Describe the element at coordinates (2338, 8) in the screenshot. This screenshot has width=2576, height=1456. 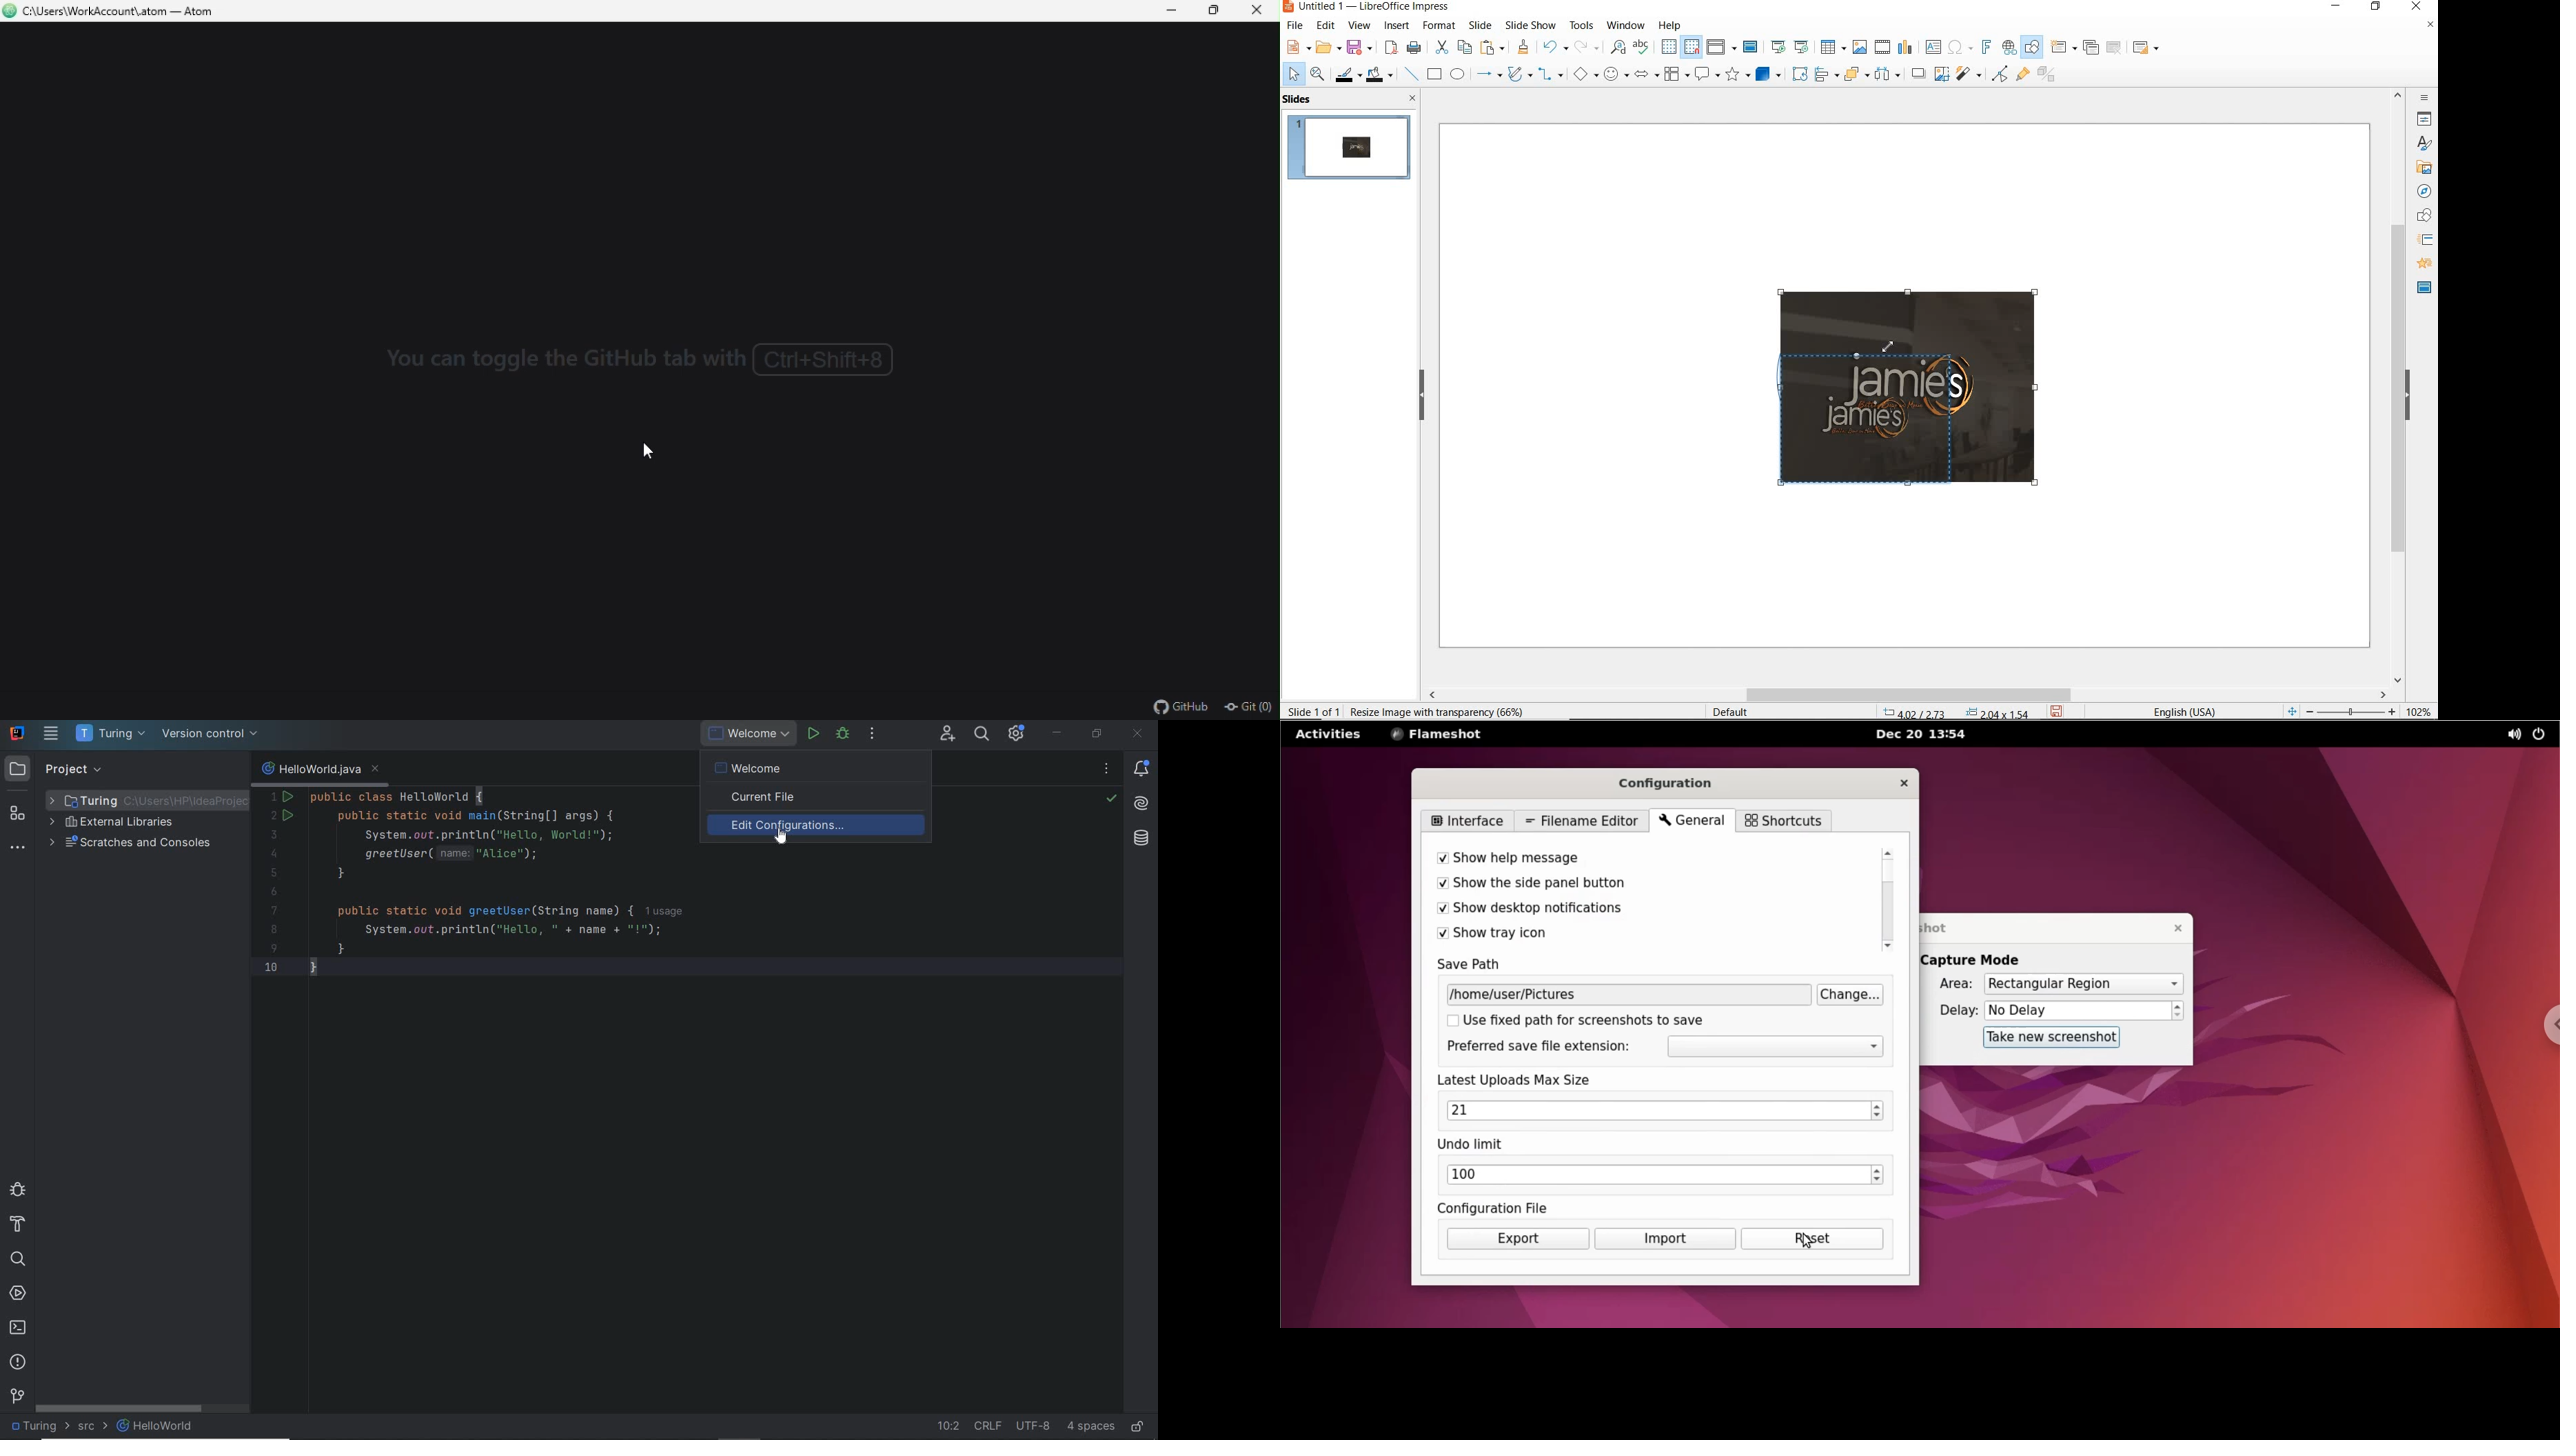
I see `minimize` at that location.